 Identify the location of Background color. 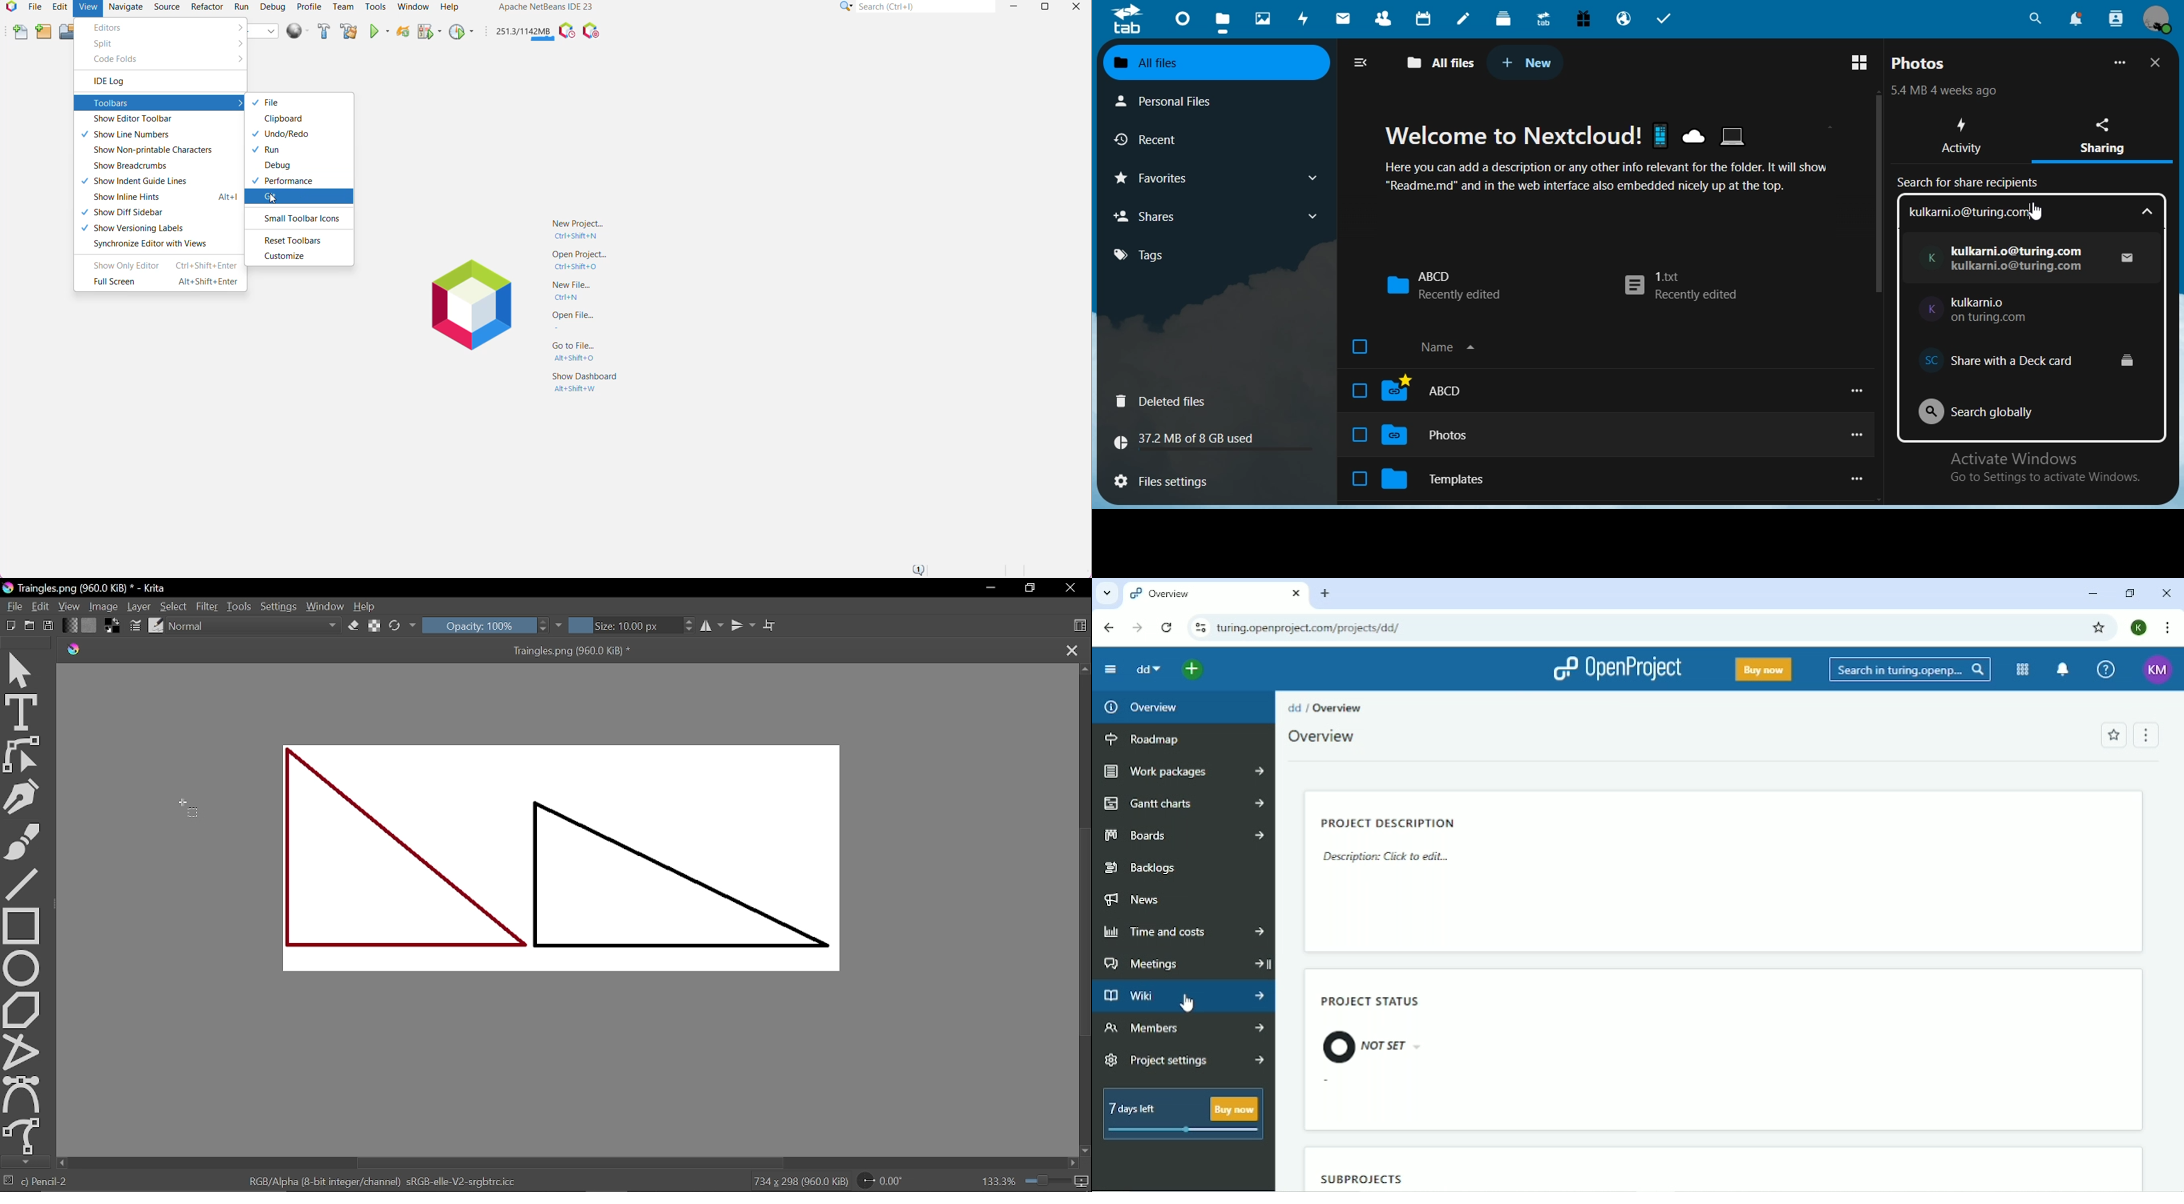
(113, 626).